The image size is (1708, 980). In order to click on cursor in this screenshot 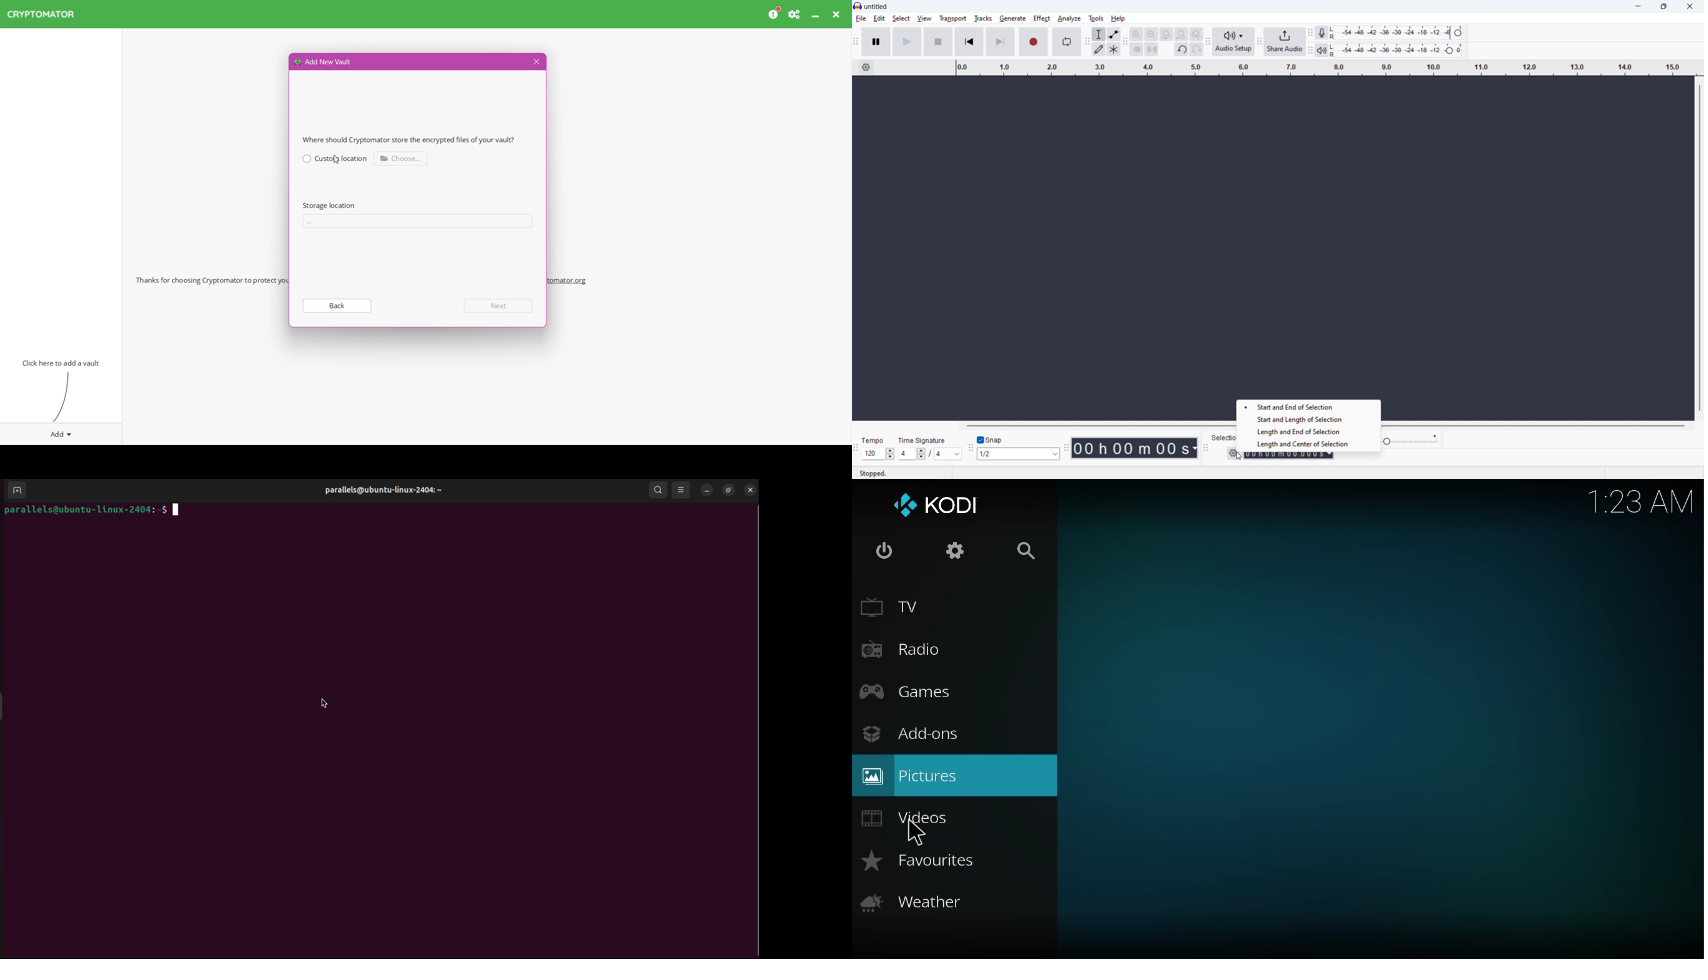, I will do `click(913, 832)`.